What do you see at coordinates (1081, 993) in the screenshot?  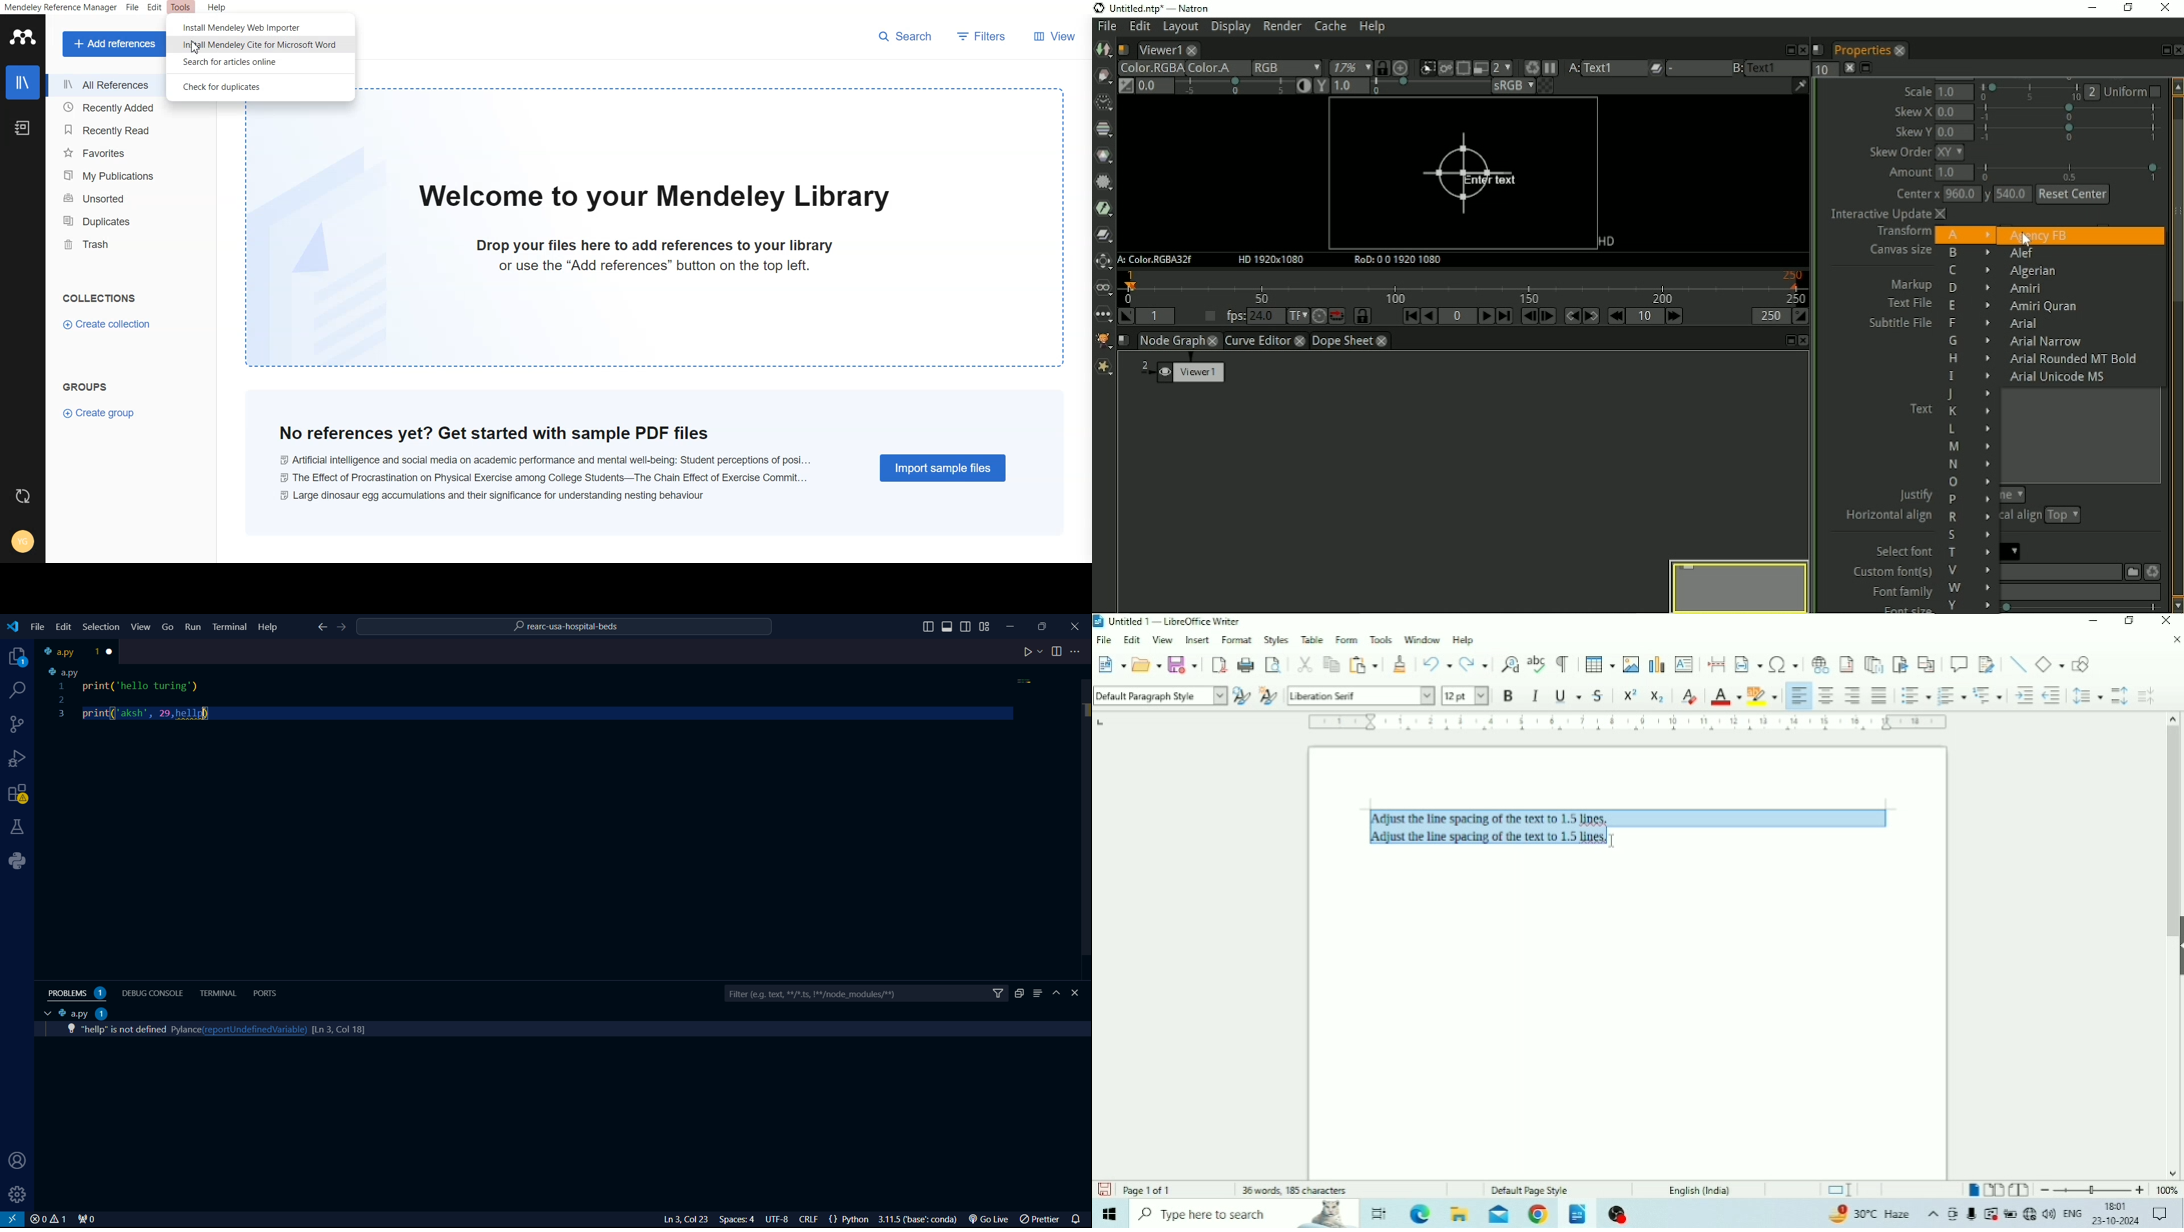 I see `close bar` at bounding box center [1081, 993].